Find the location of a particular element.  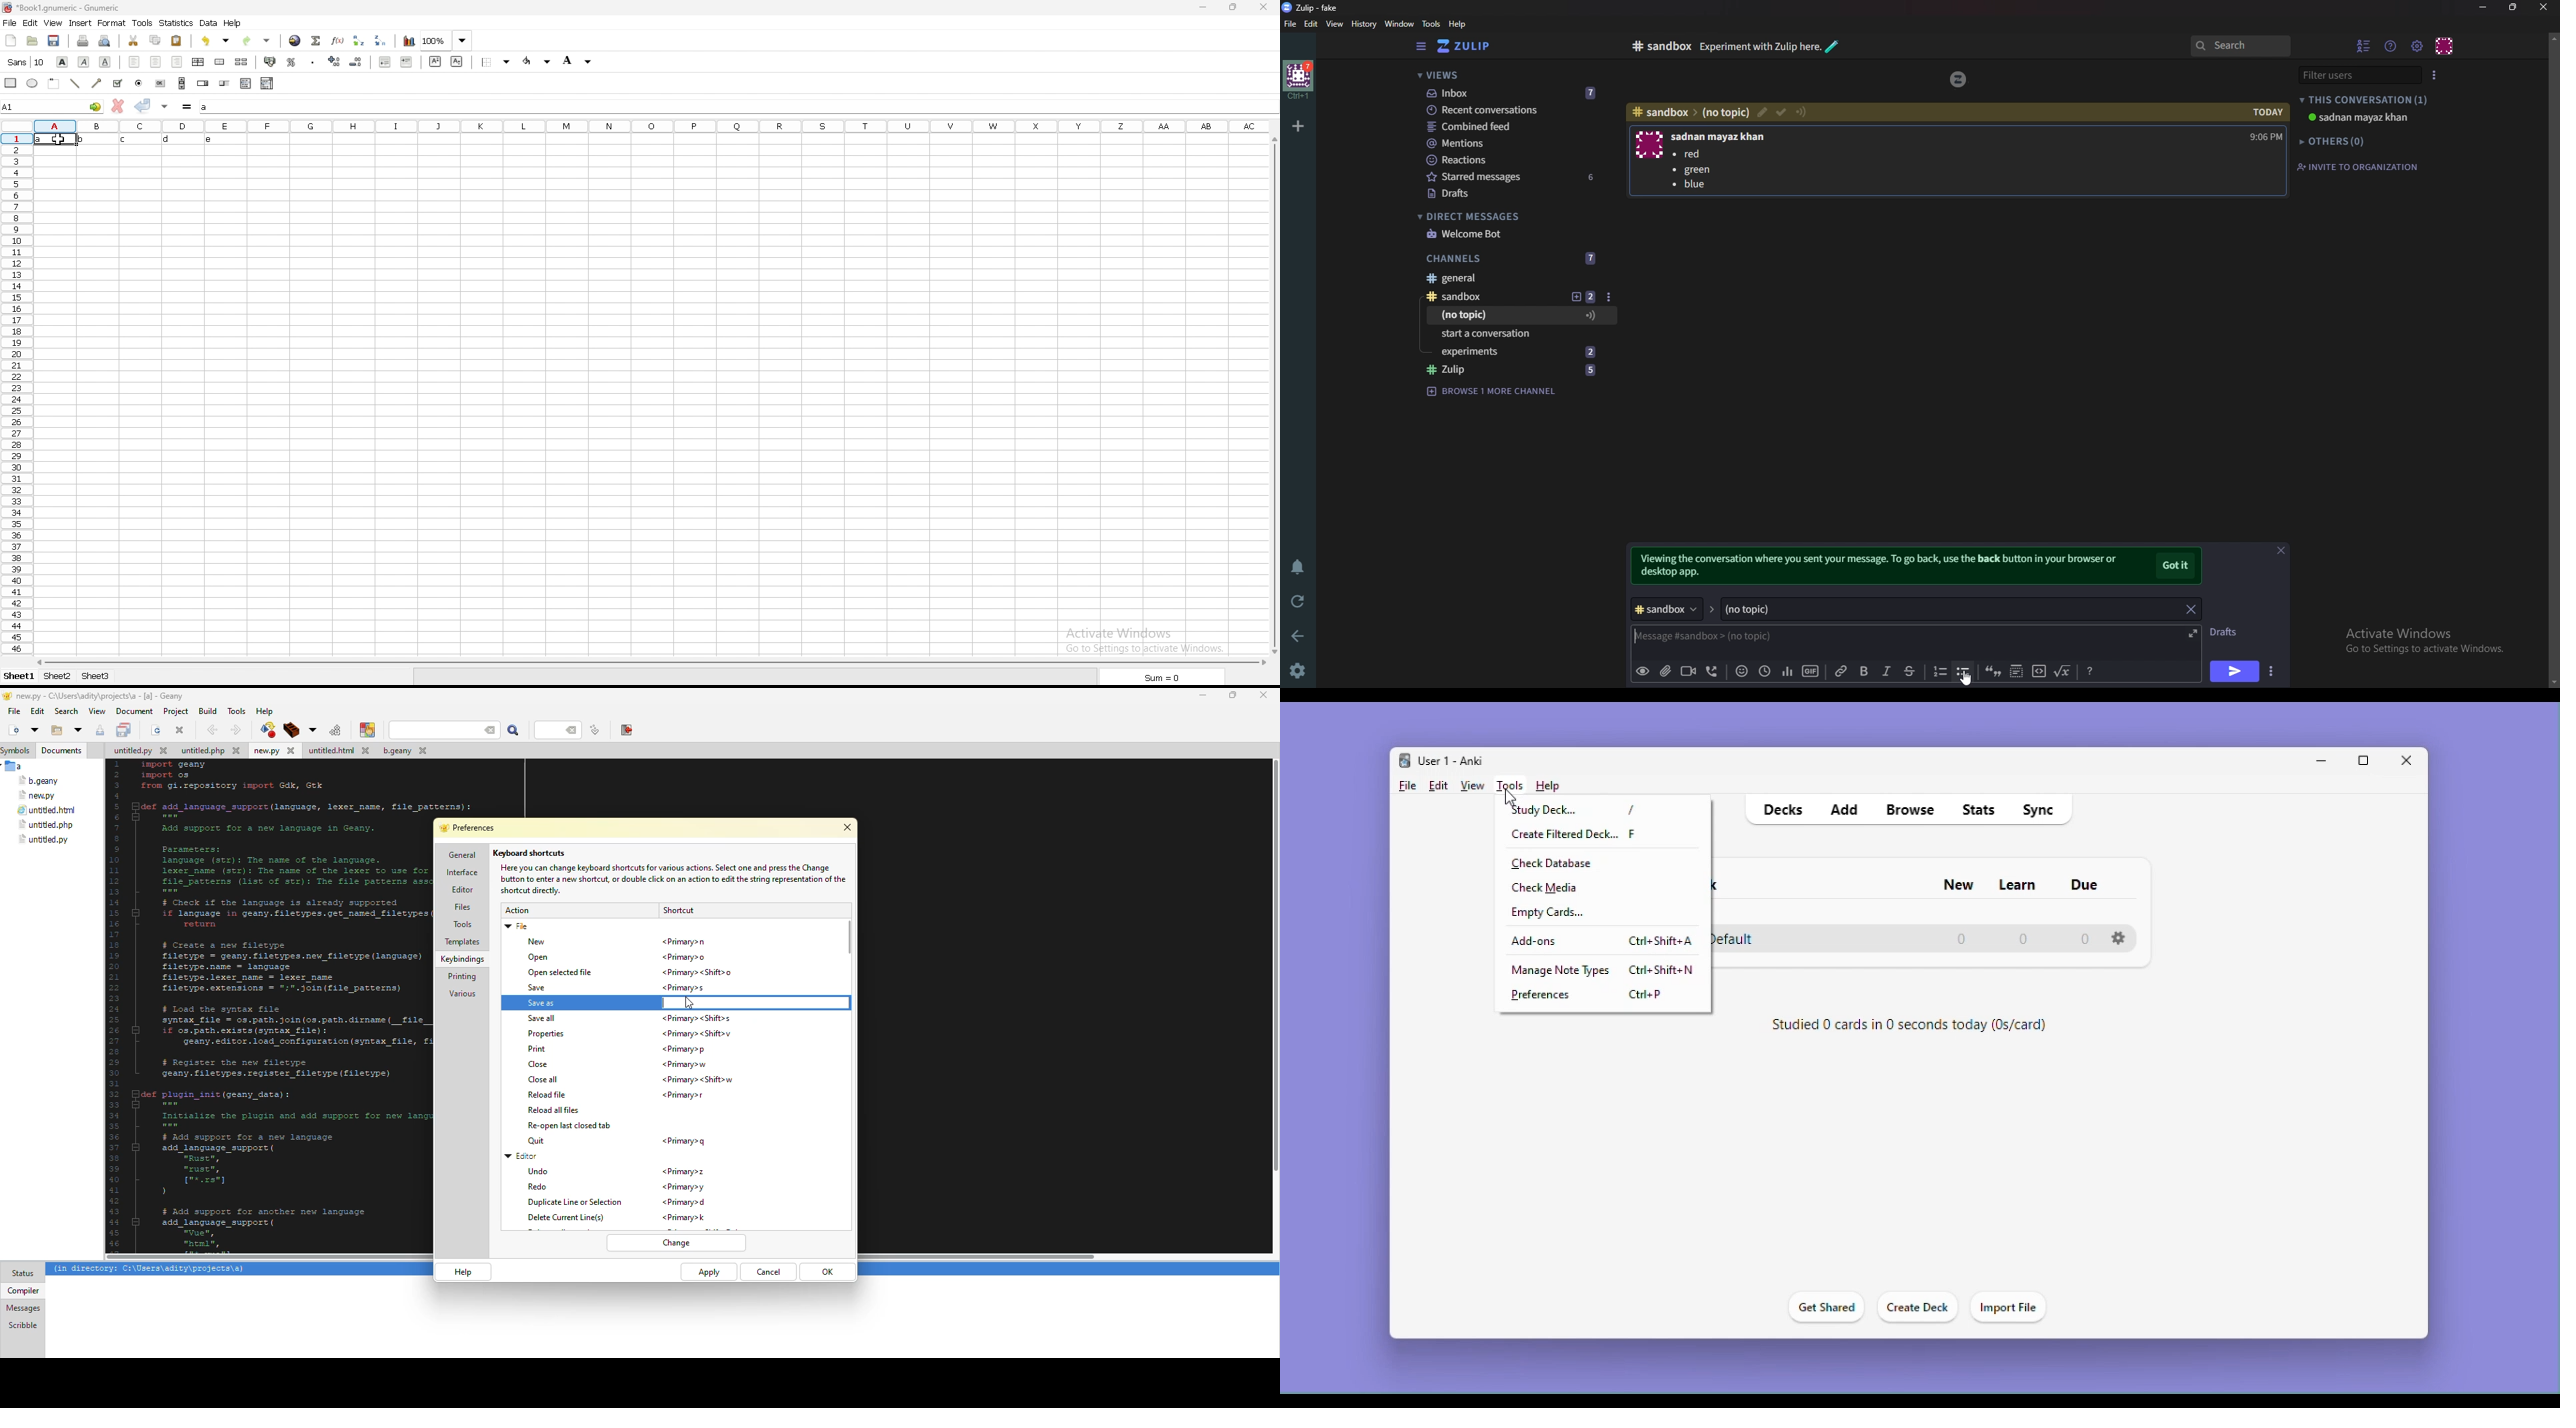

left align is located at coordinates (133, 61).